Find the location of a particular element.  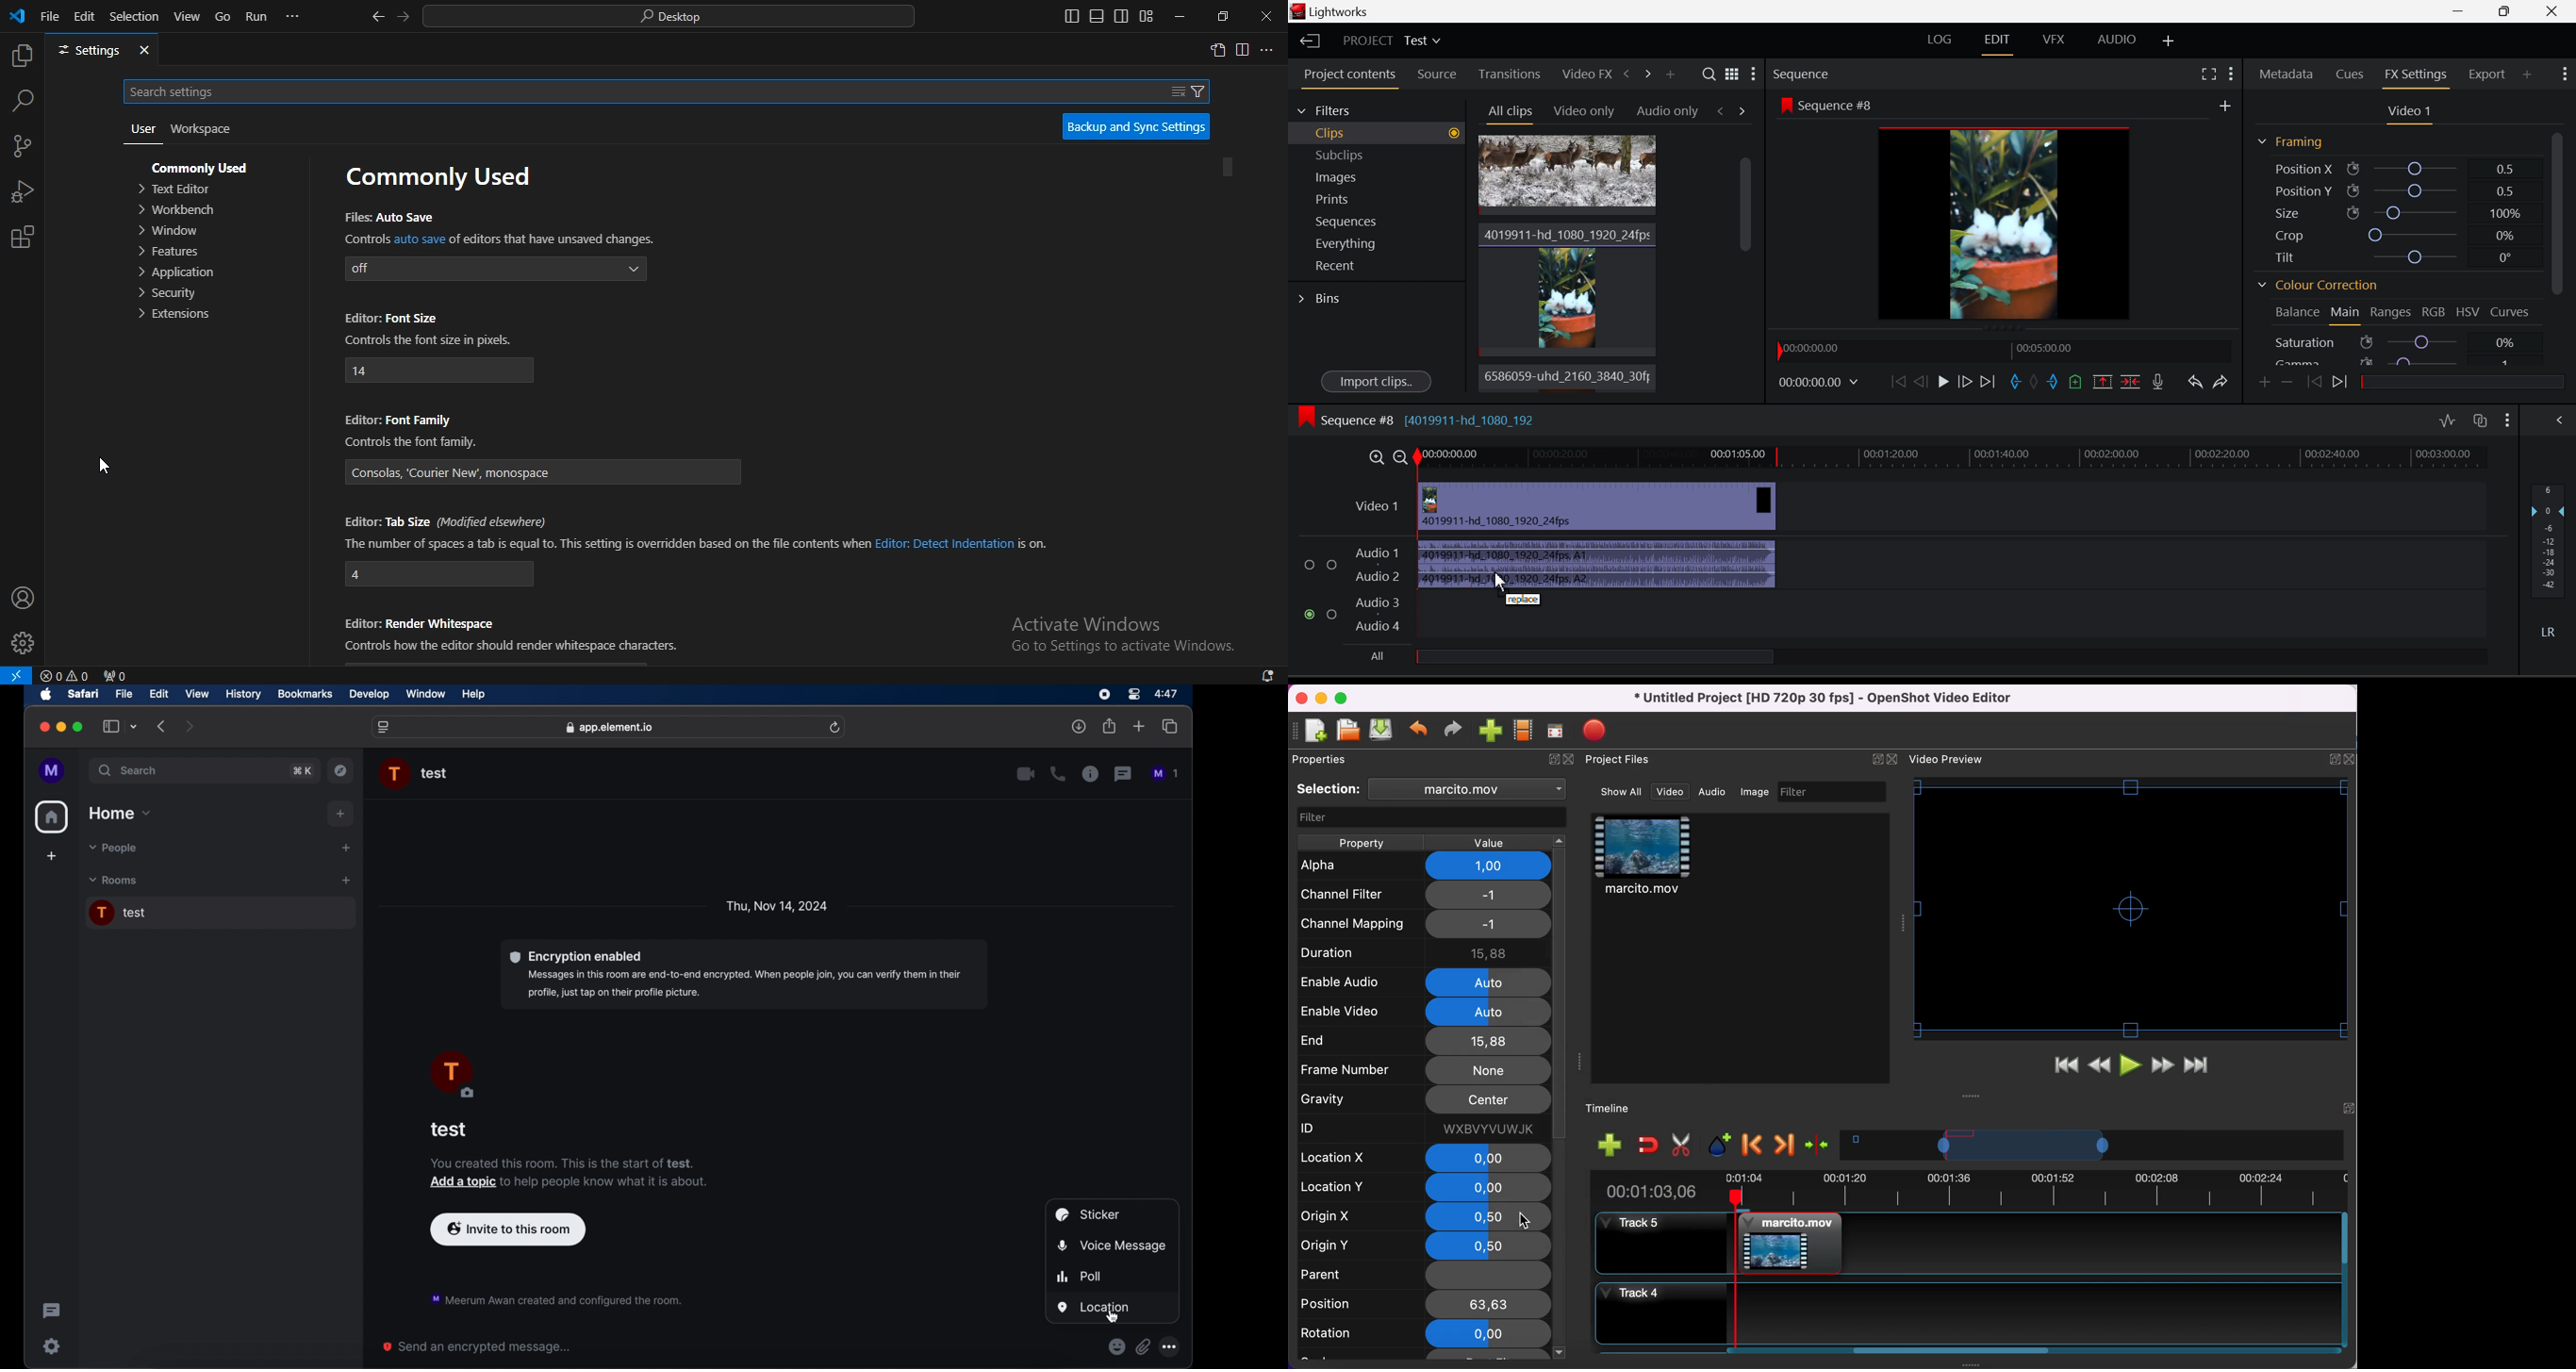

add is located at coordinates (342, 814).